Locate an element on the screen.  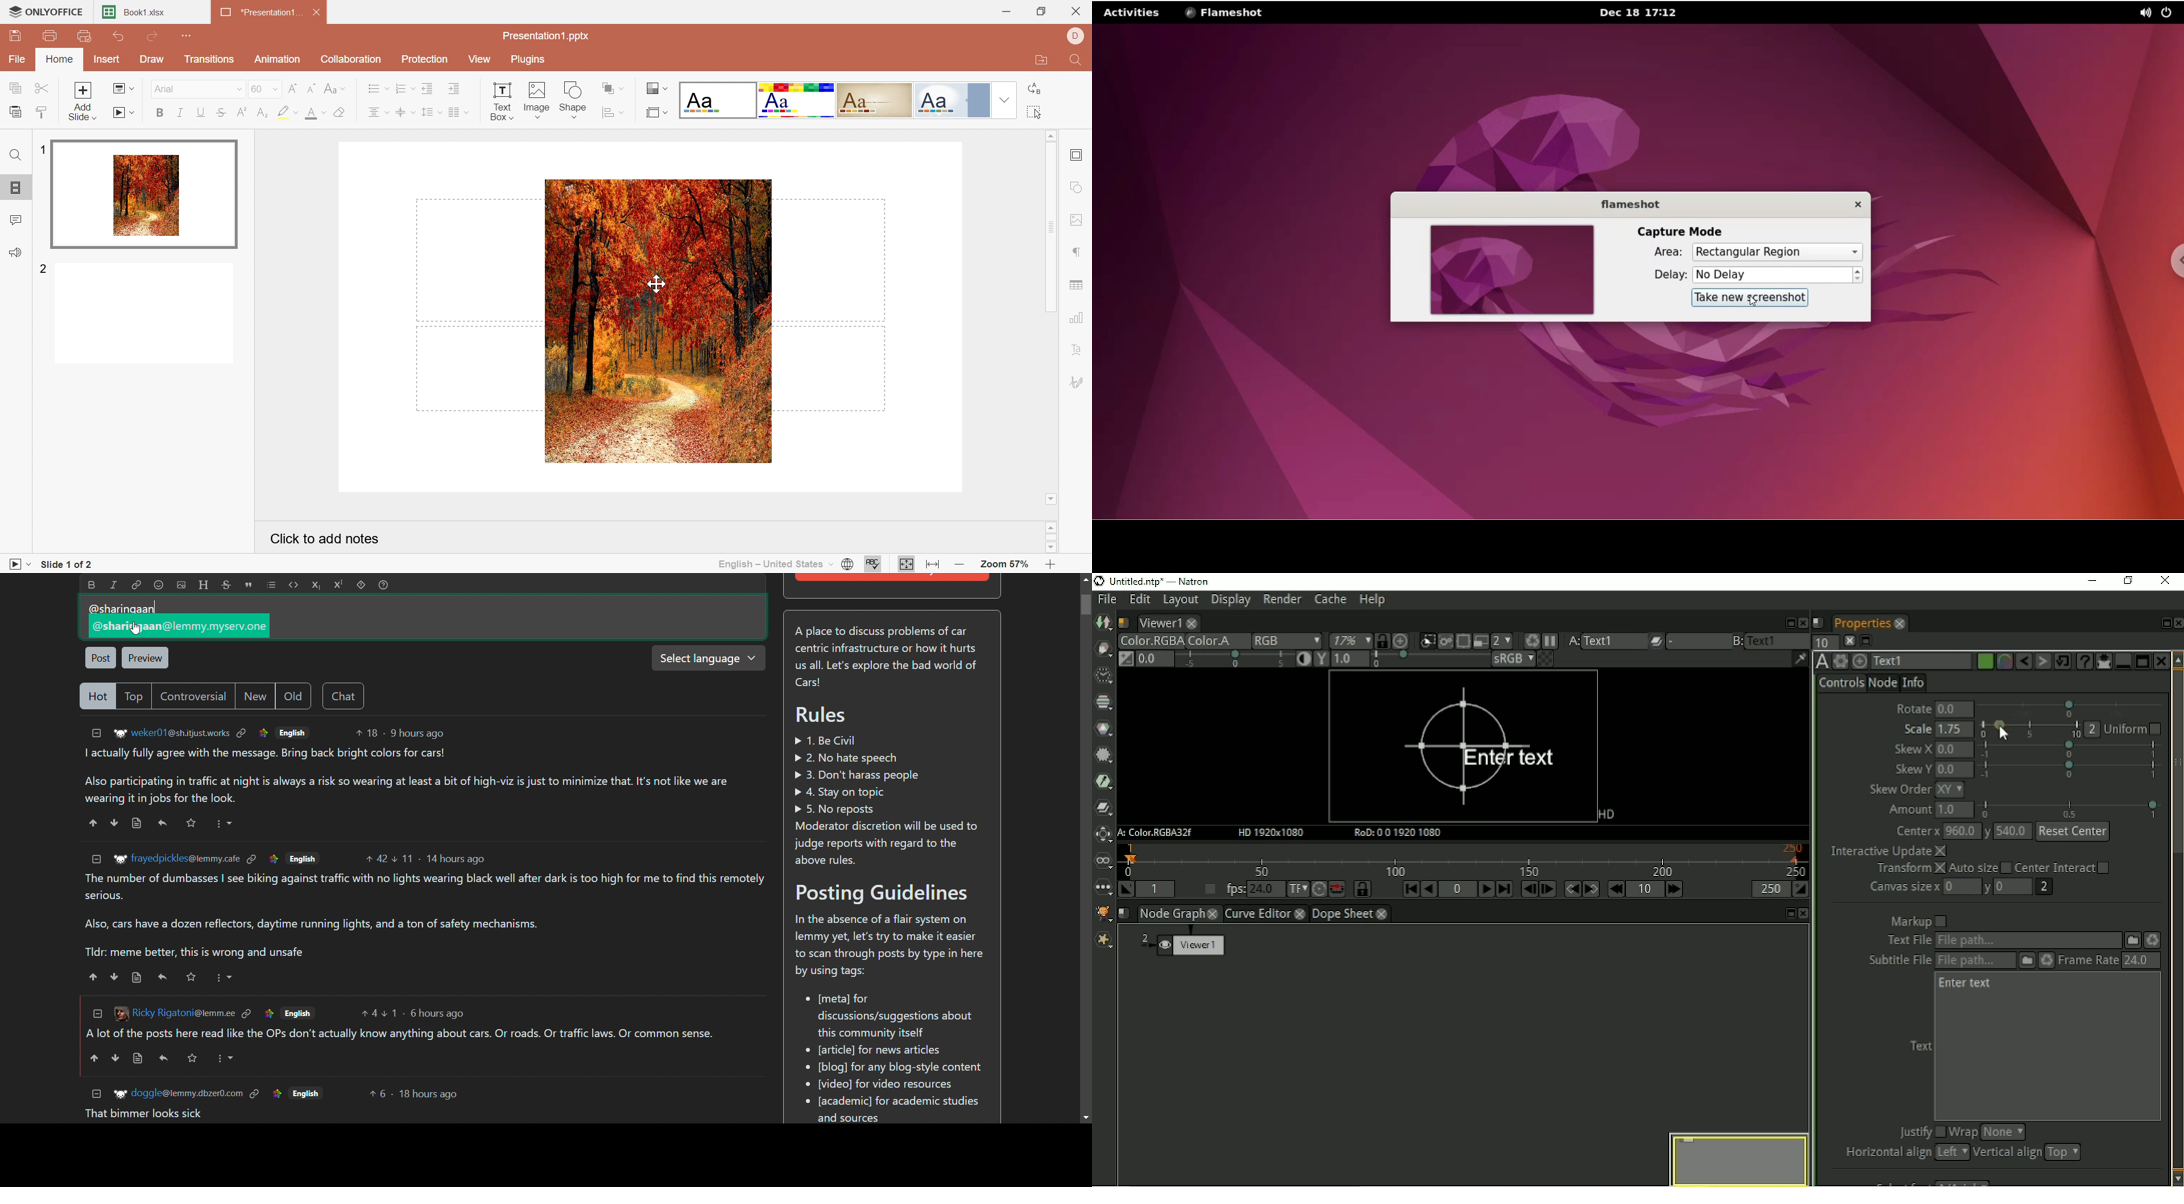
*Presentation1... is located at coordinates (262, 13).